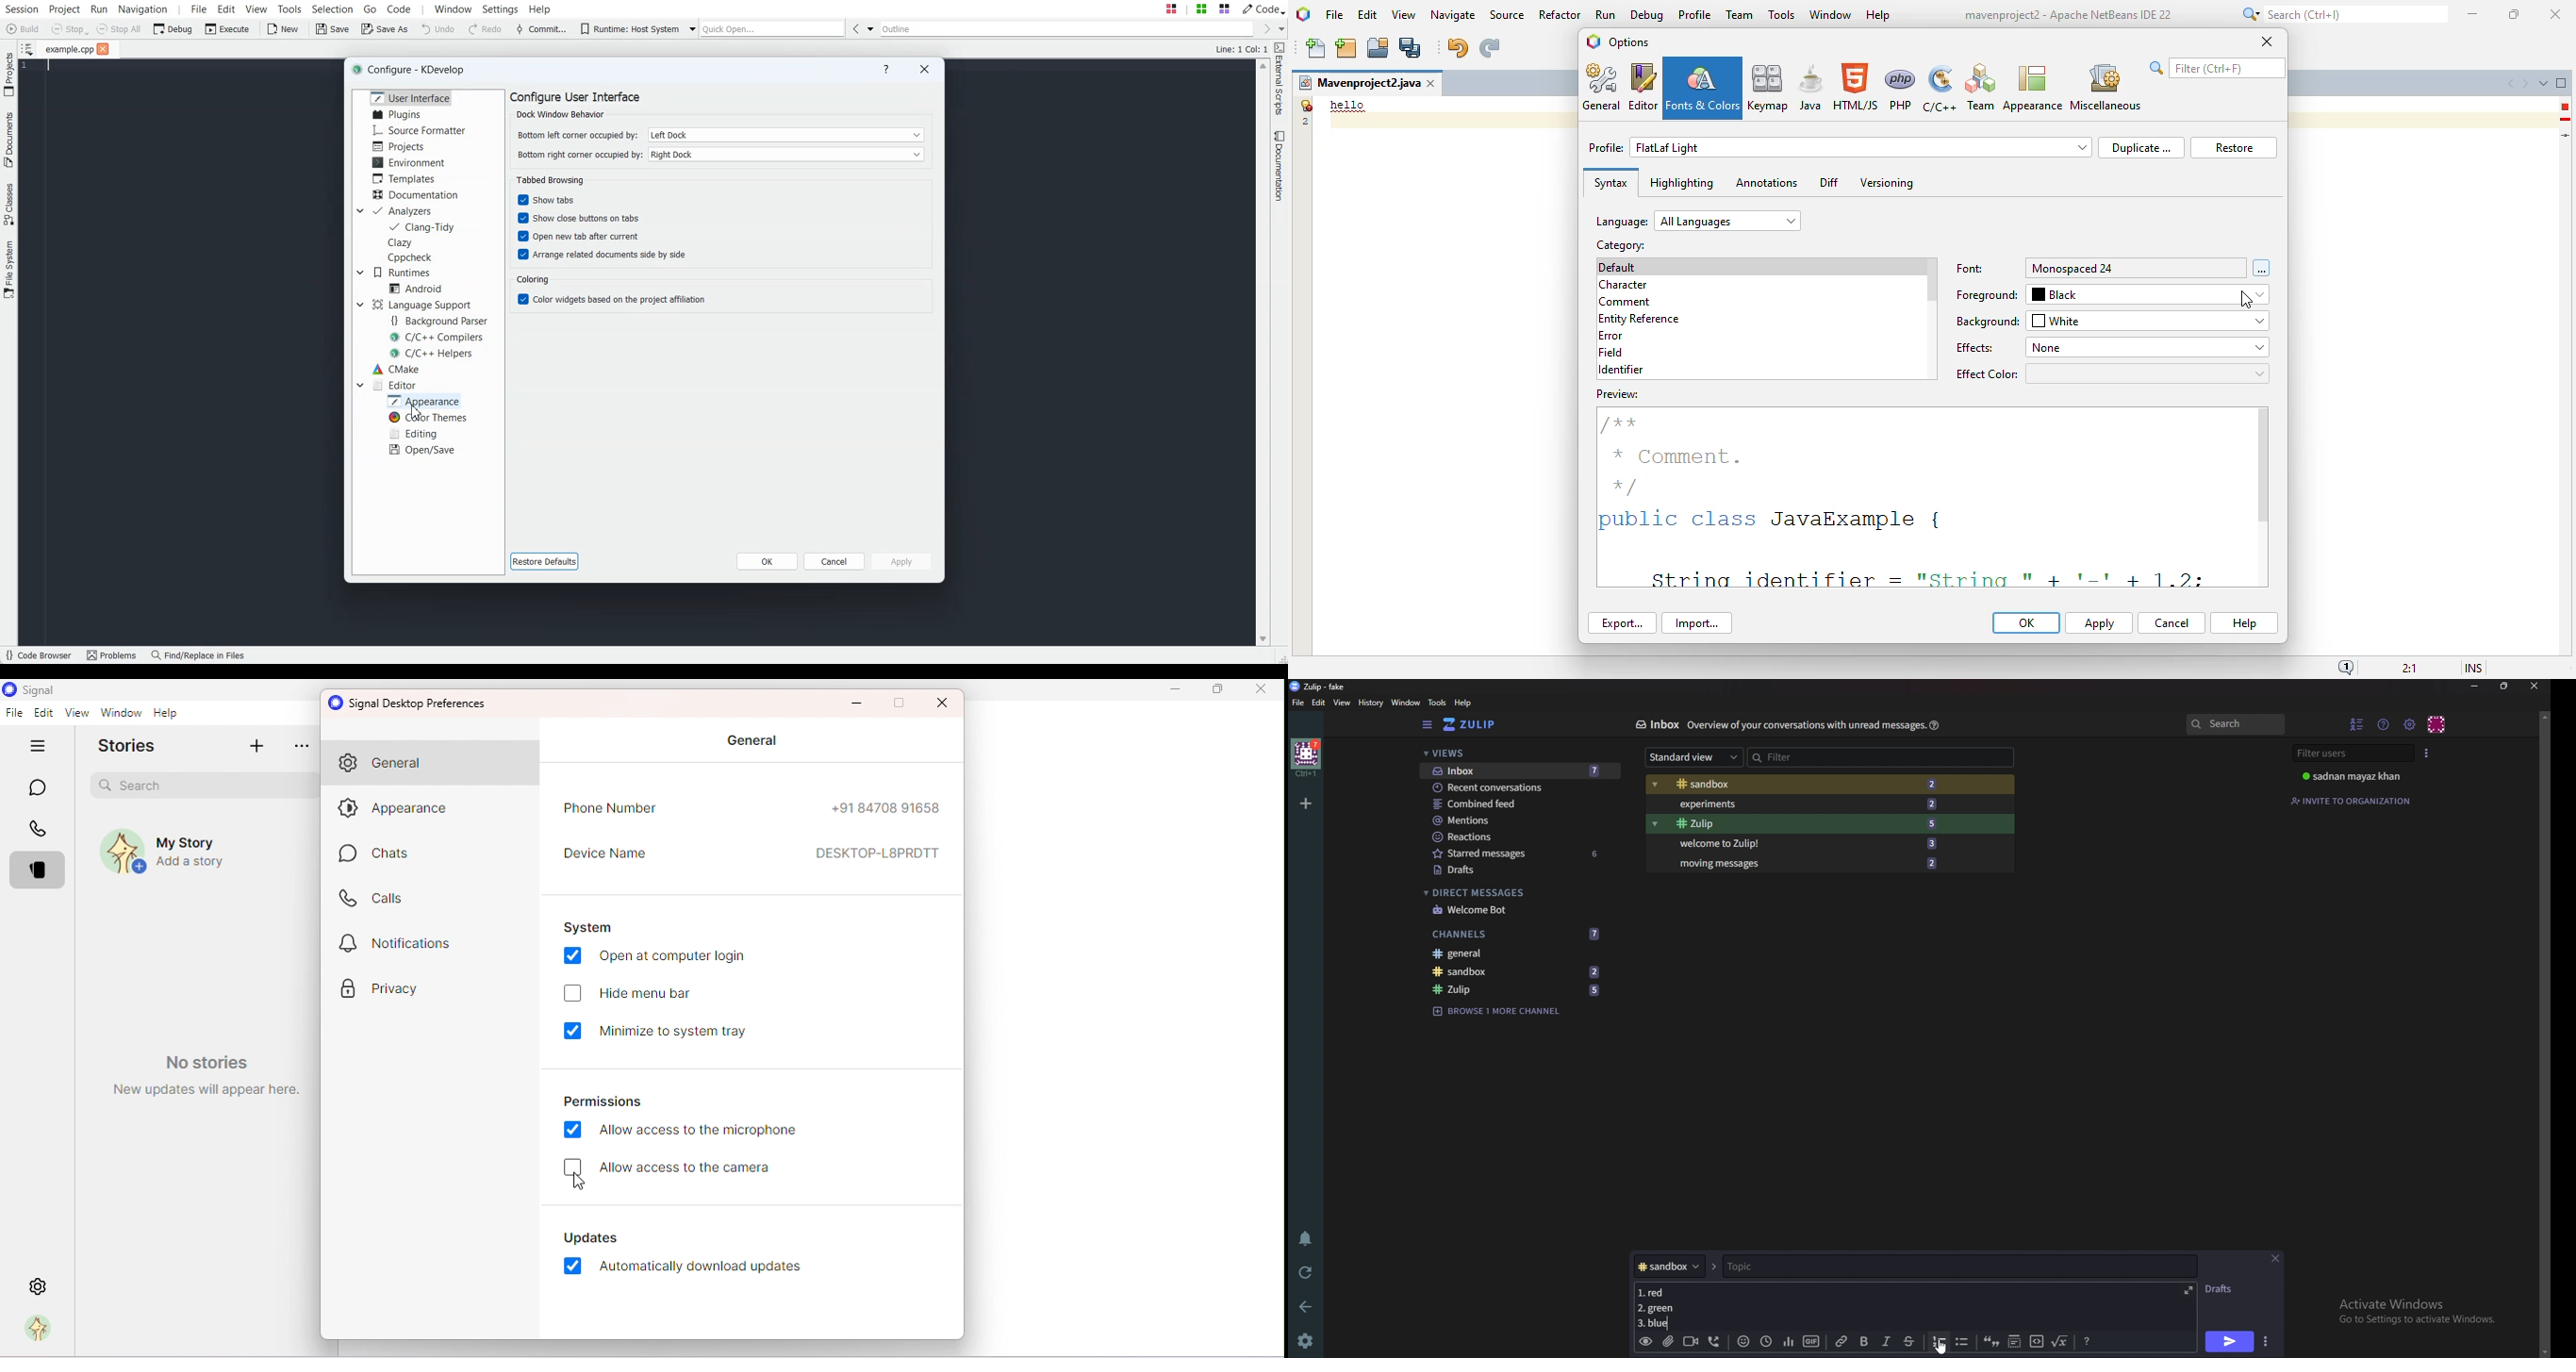 The width and height of the screenshot is (2576, 1372). What do you see at coordinates (2358, 724) in the screenshot?
I see `hide User list` at bounding box center [2358, 724].